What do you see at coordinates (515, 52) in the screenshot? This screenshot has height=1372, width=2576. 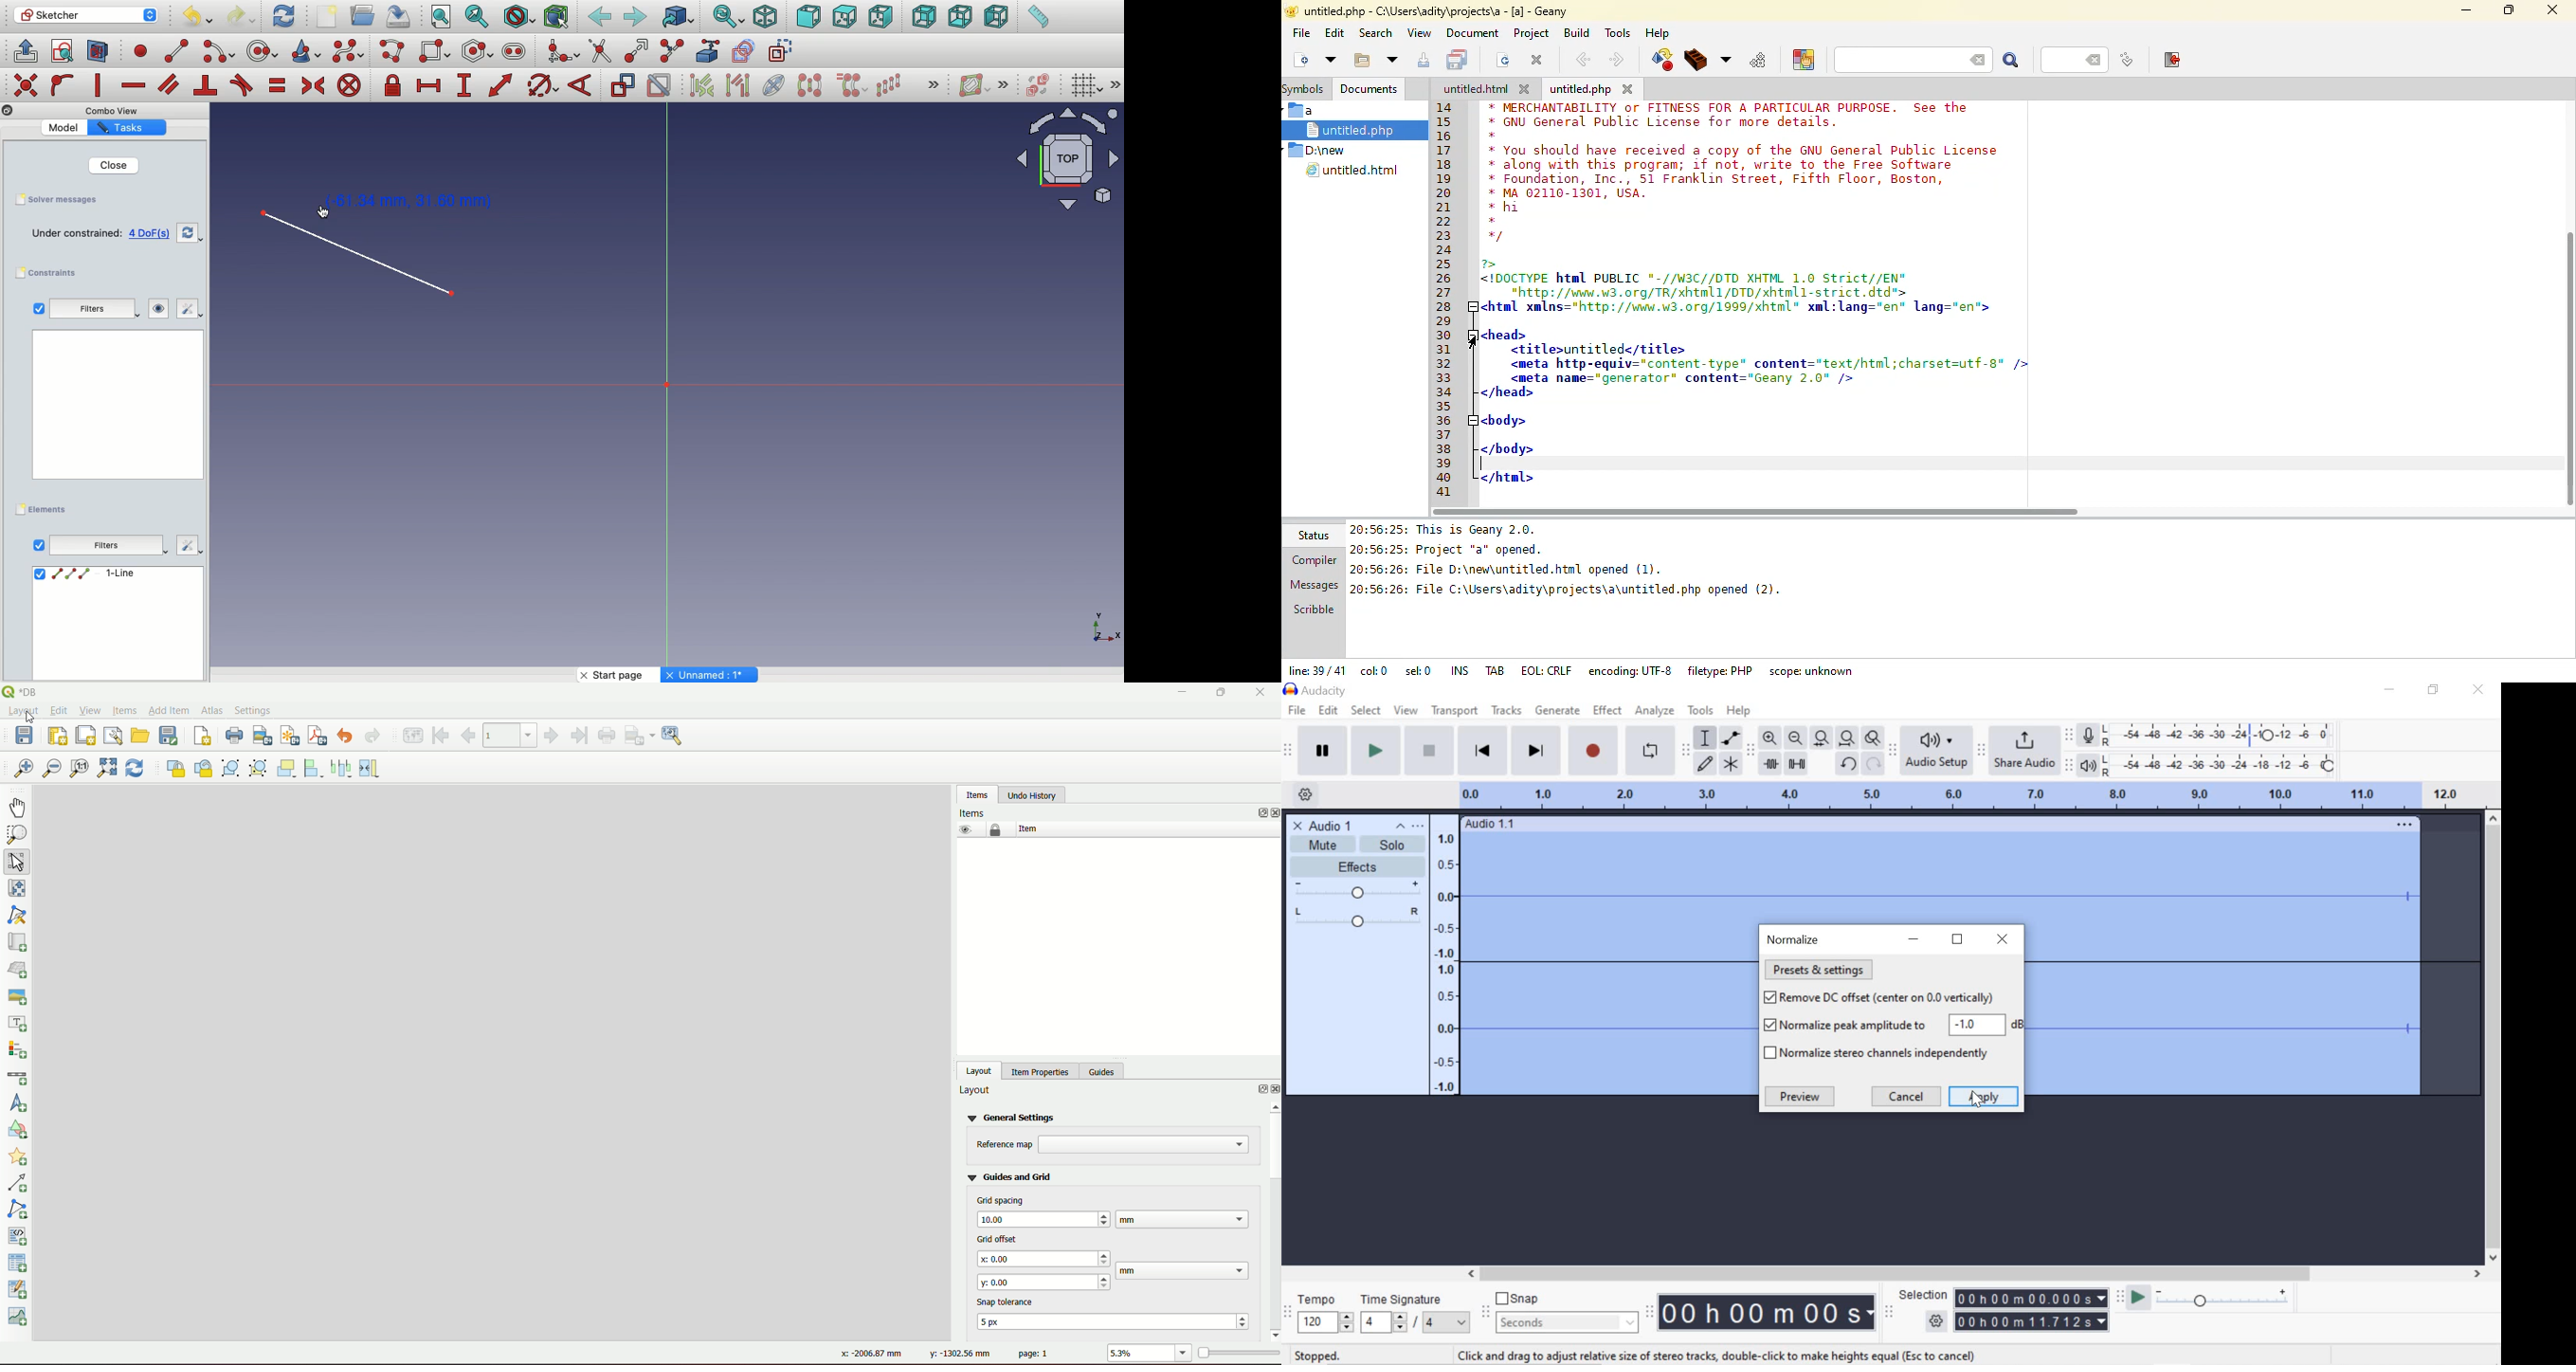 I see `Slot` at bounding box center [515, 52].